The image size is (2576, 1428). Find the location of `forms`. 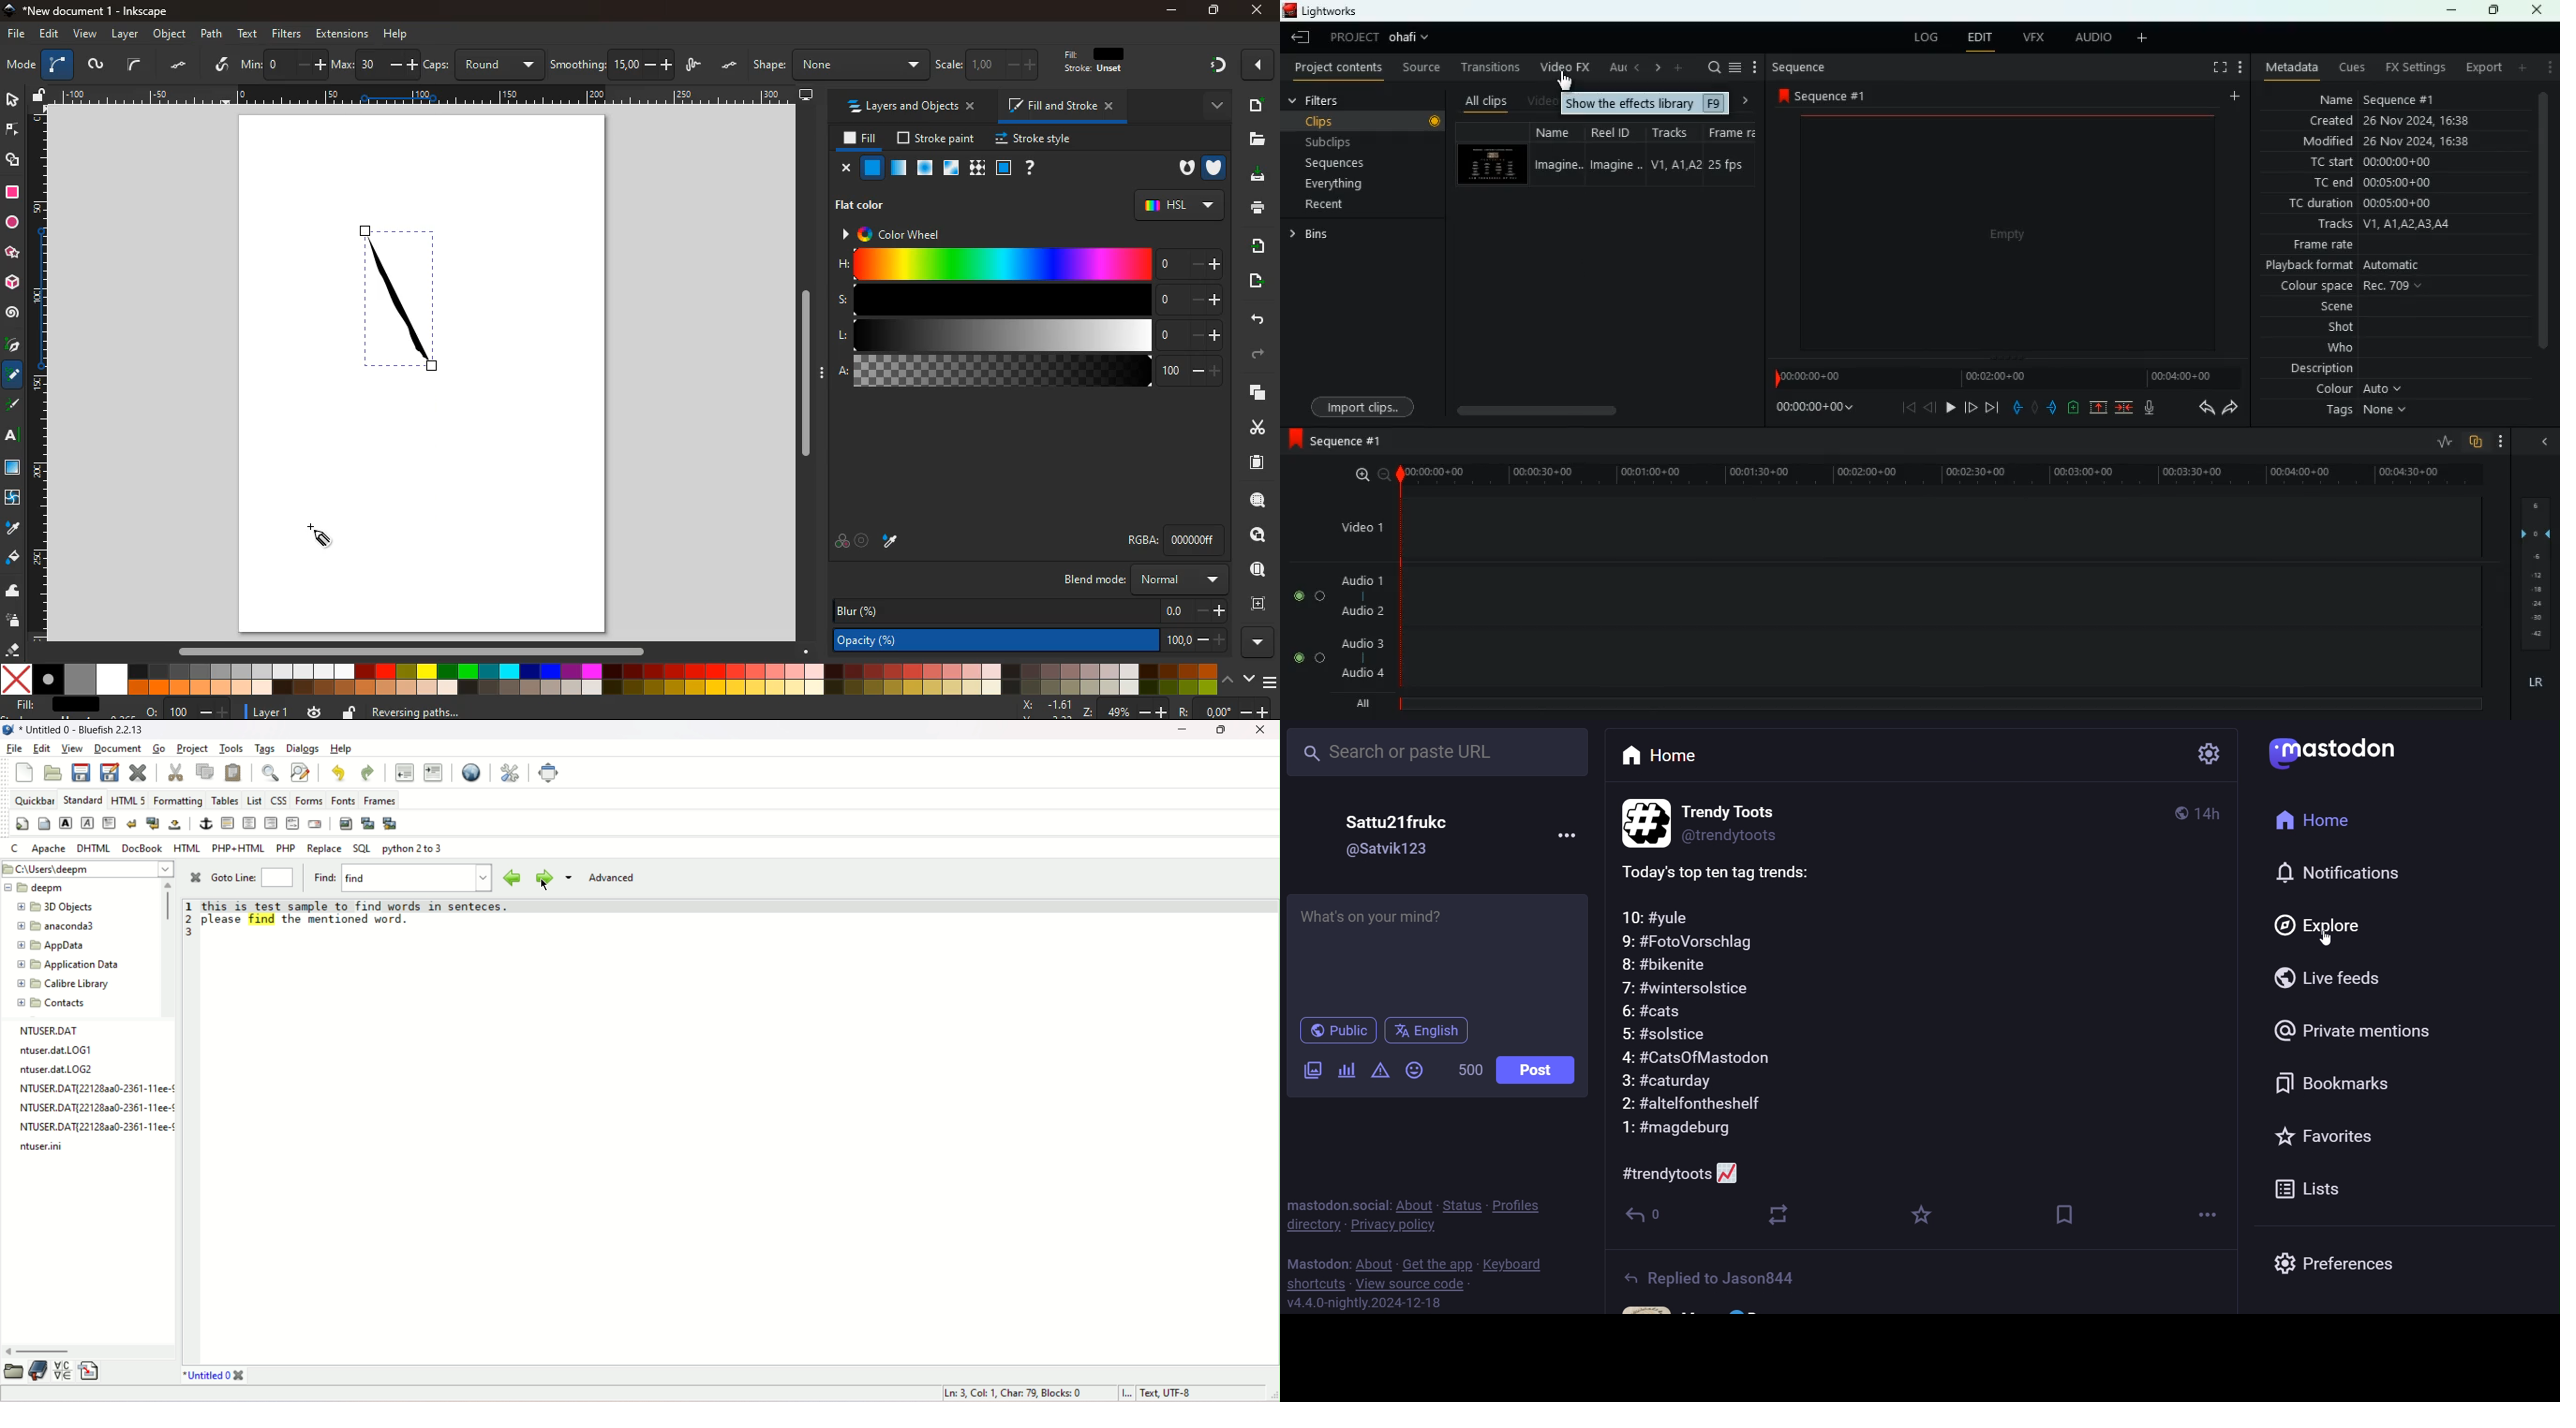

forms is located at coordinates (308, 800).